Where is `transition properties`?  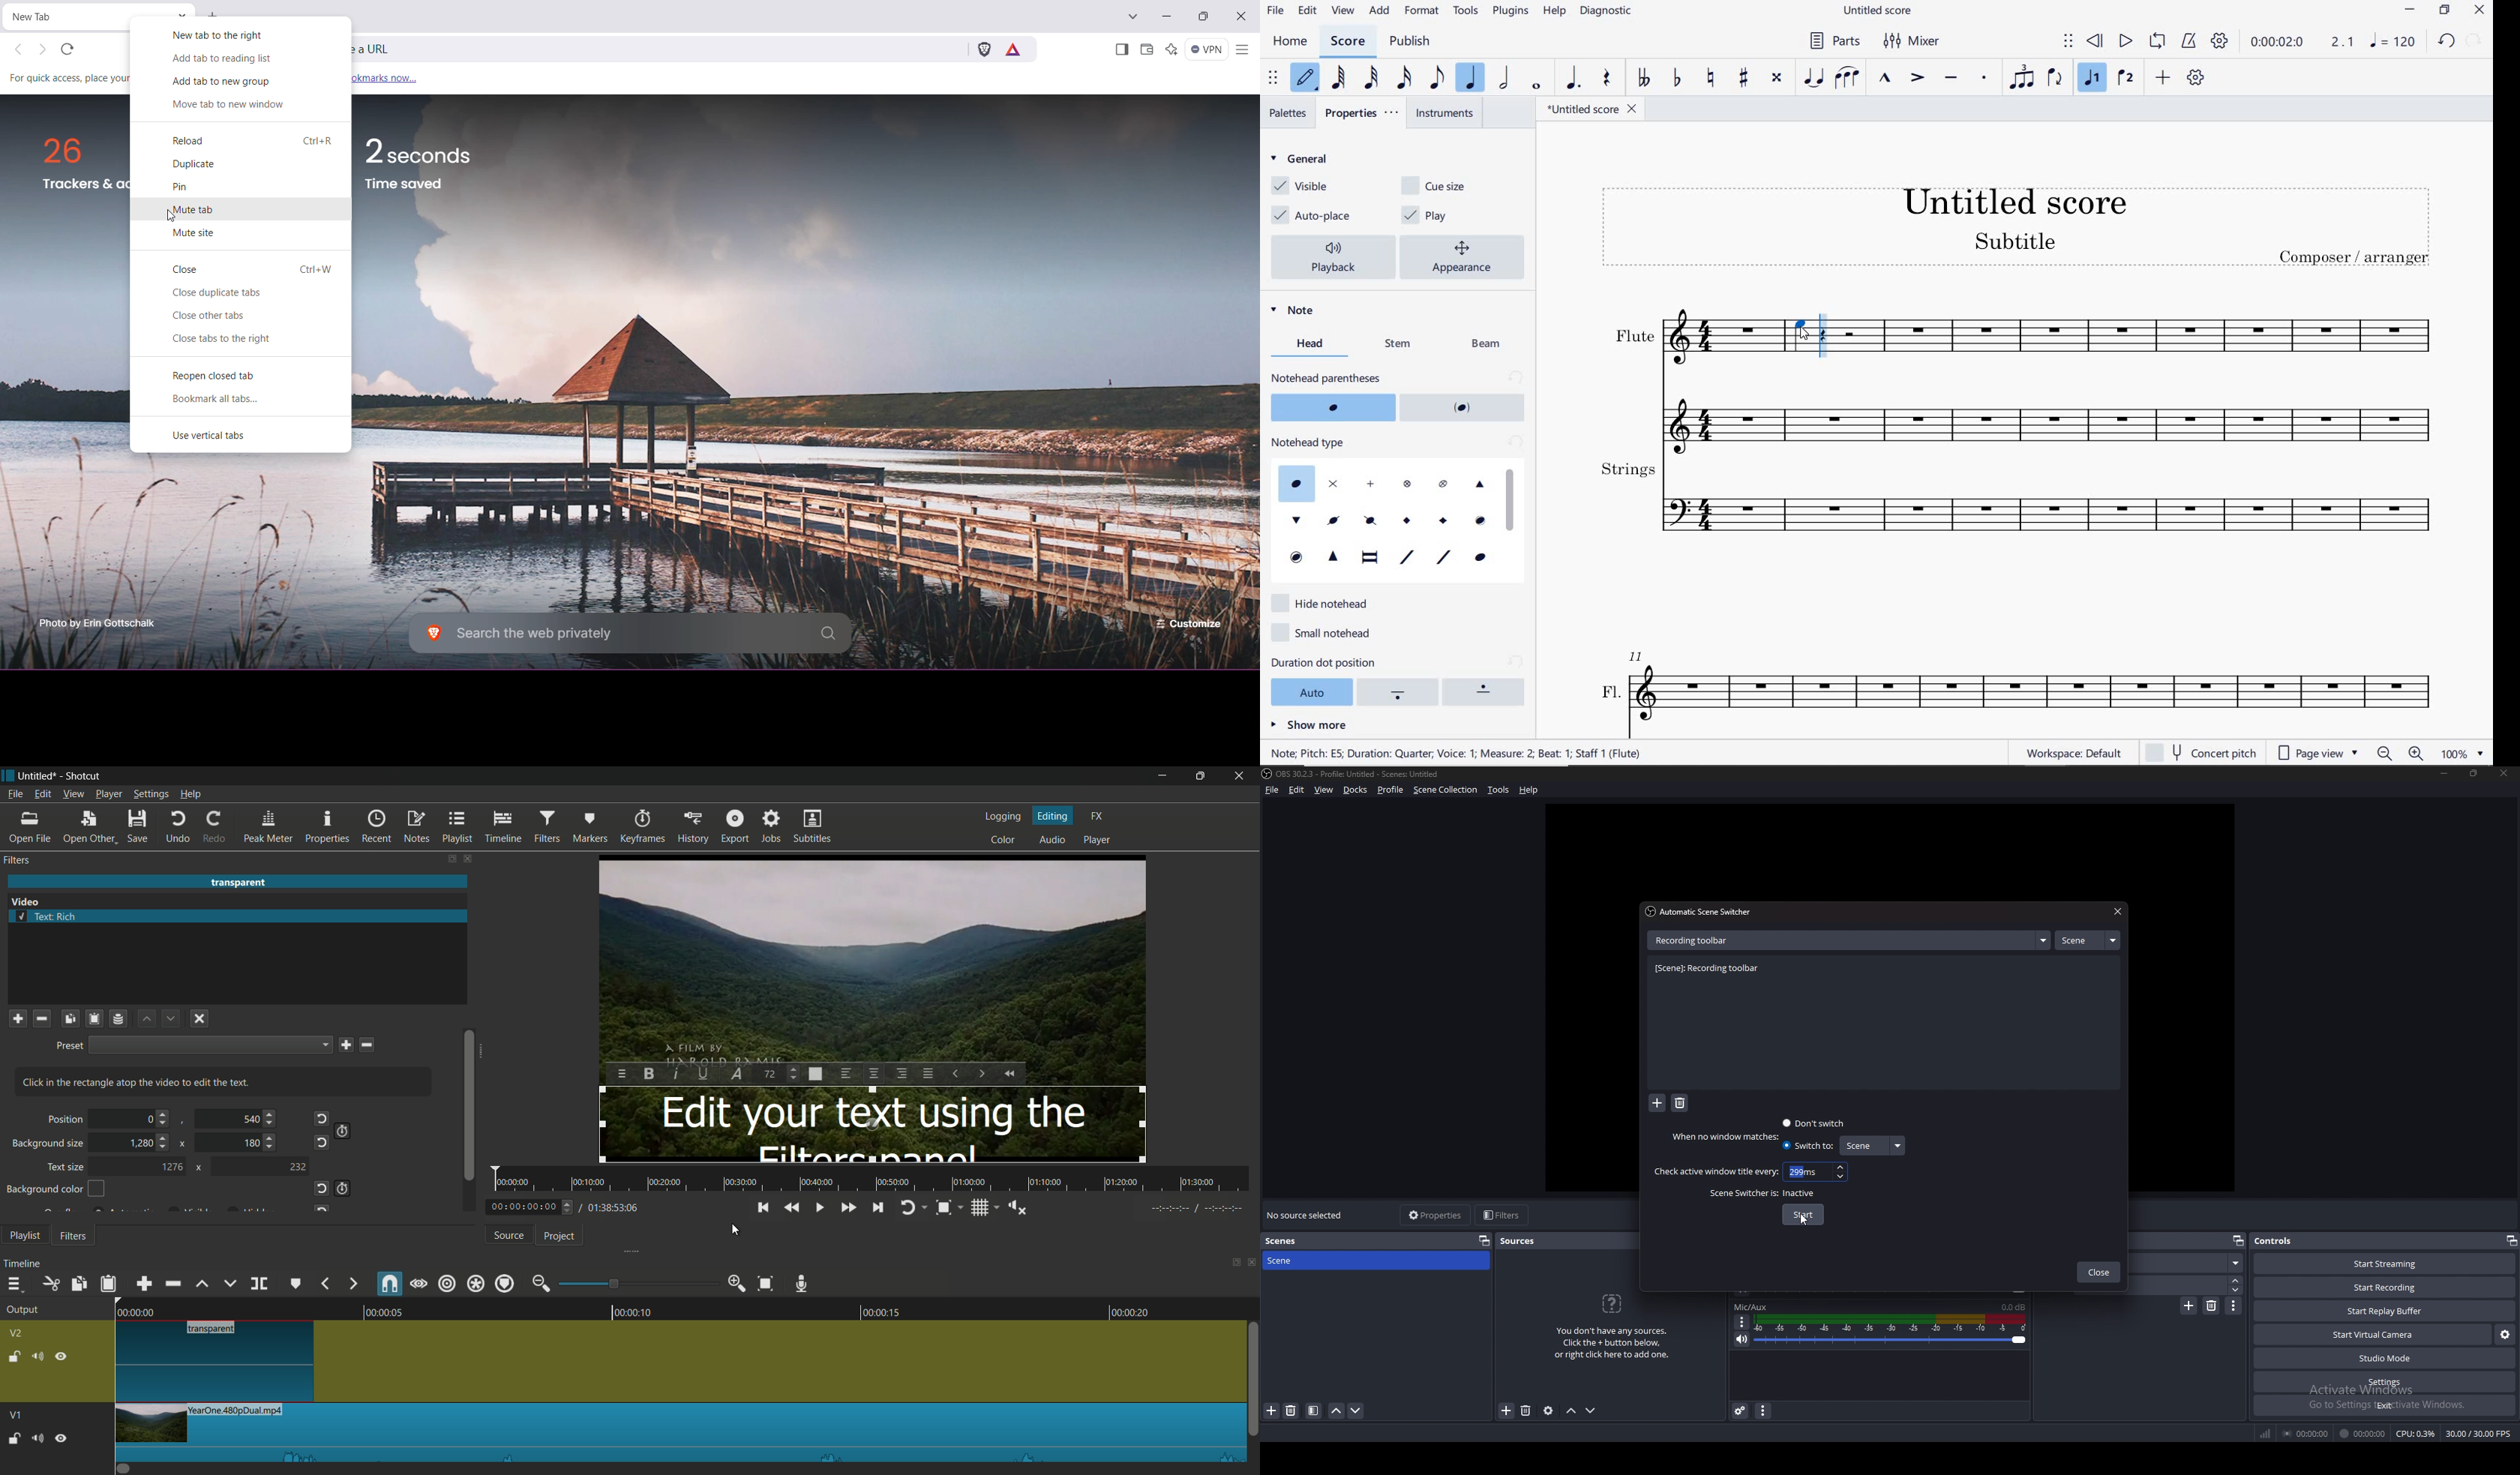
transition properties is located at coordinates (2234, 1306).